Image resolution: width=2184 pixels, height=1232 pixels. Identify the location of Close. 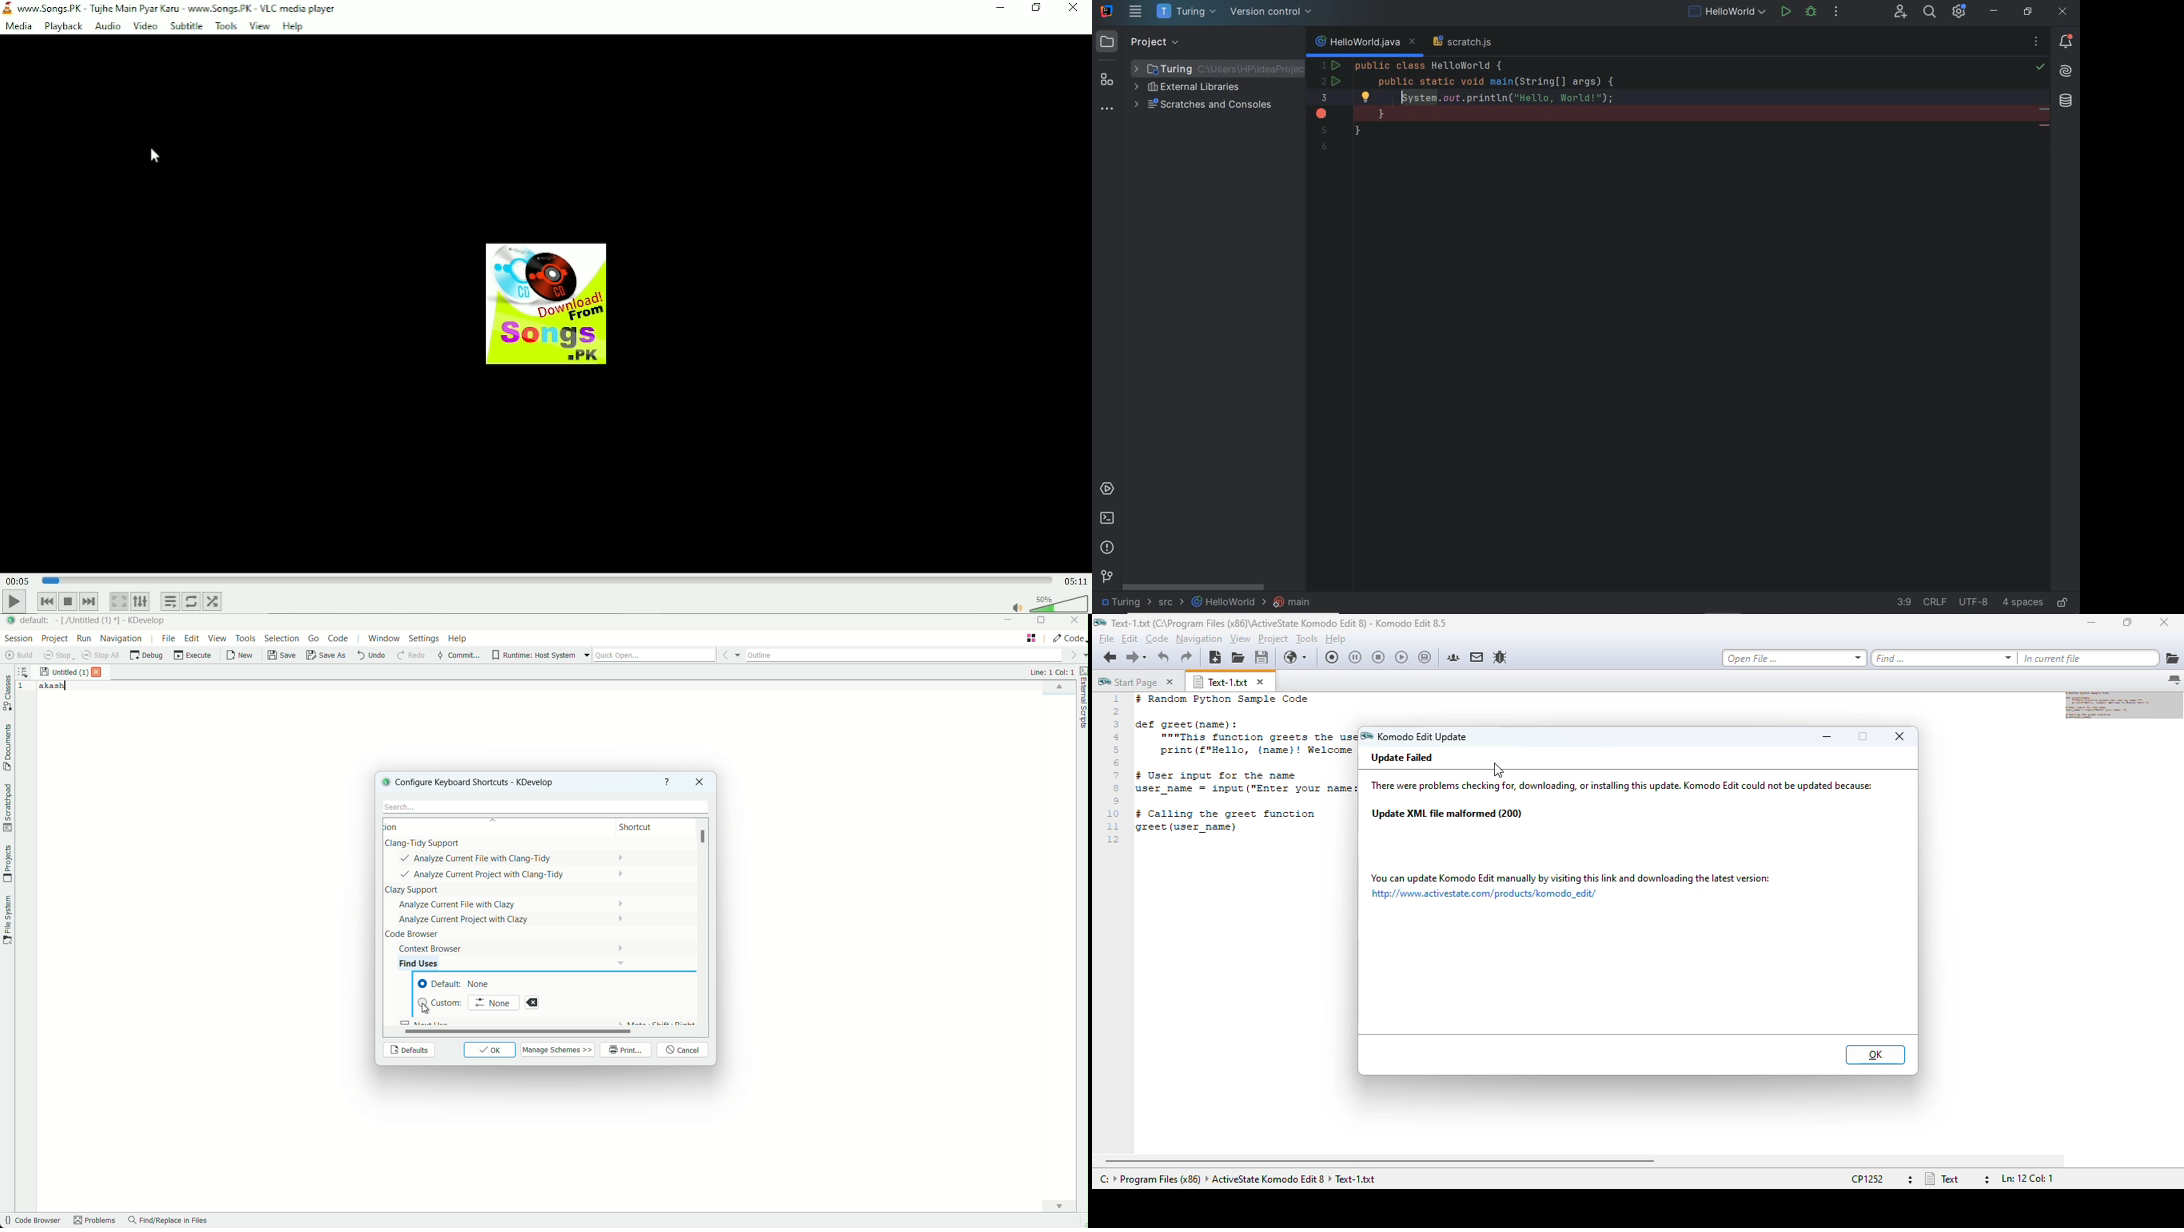
(1075, 8).